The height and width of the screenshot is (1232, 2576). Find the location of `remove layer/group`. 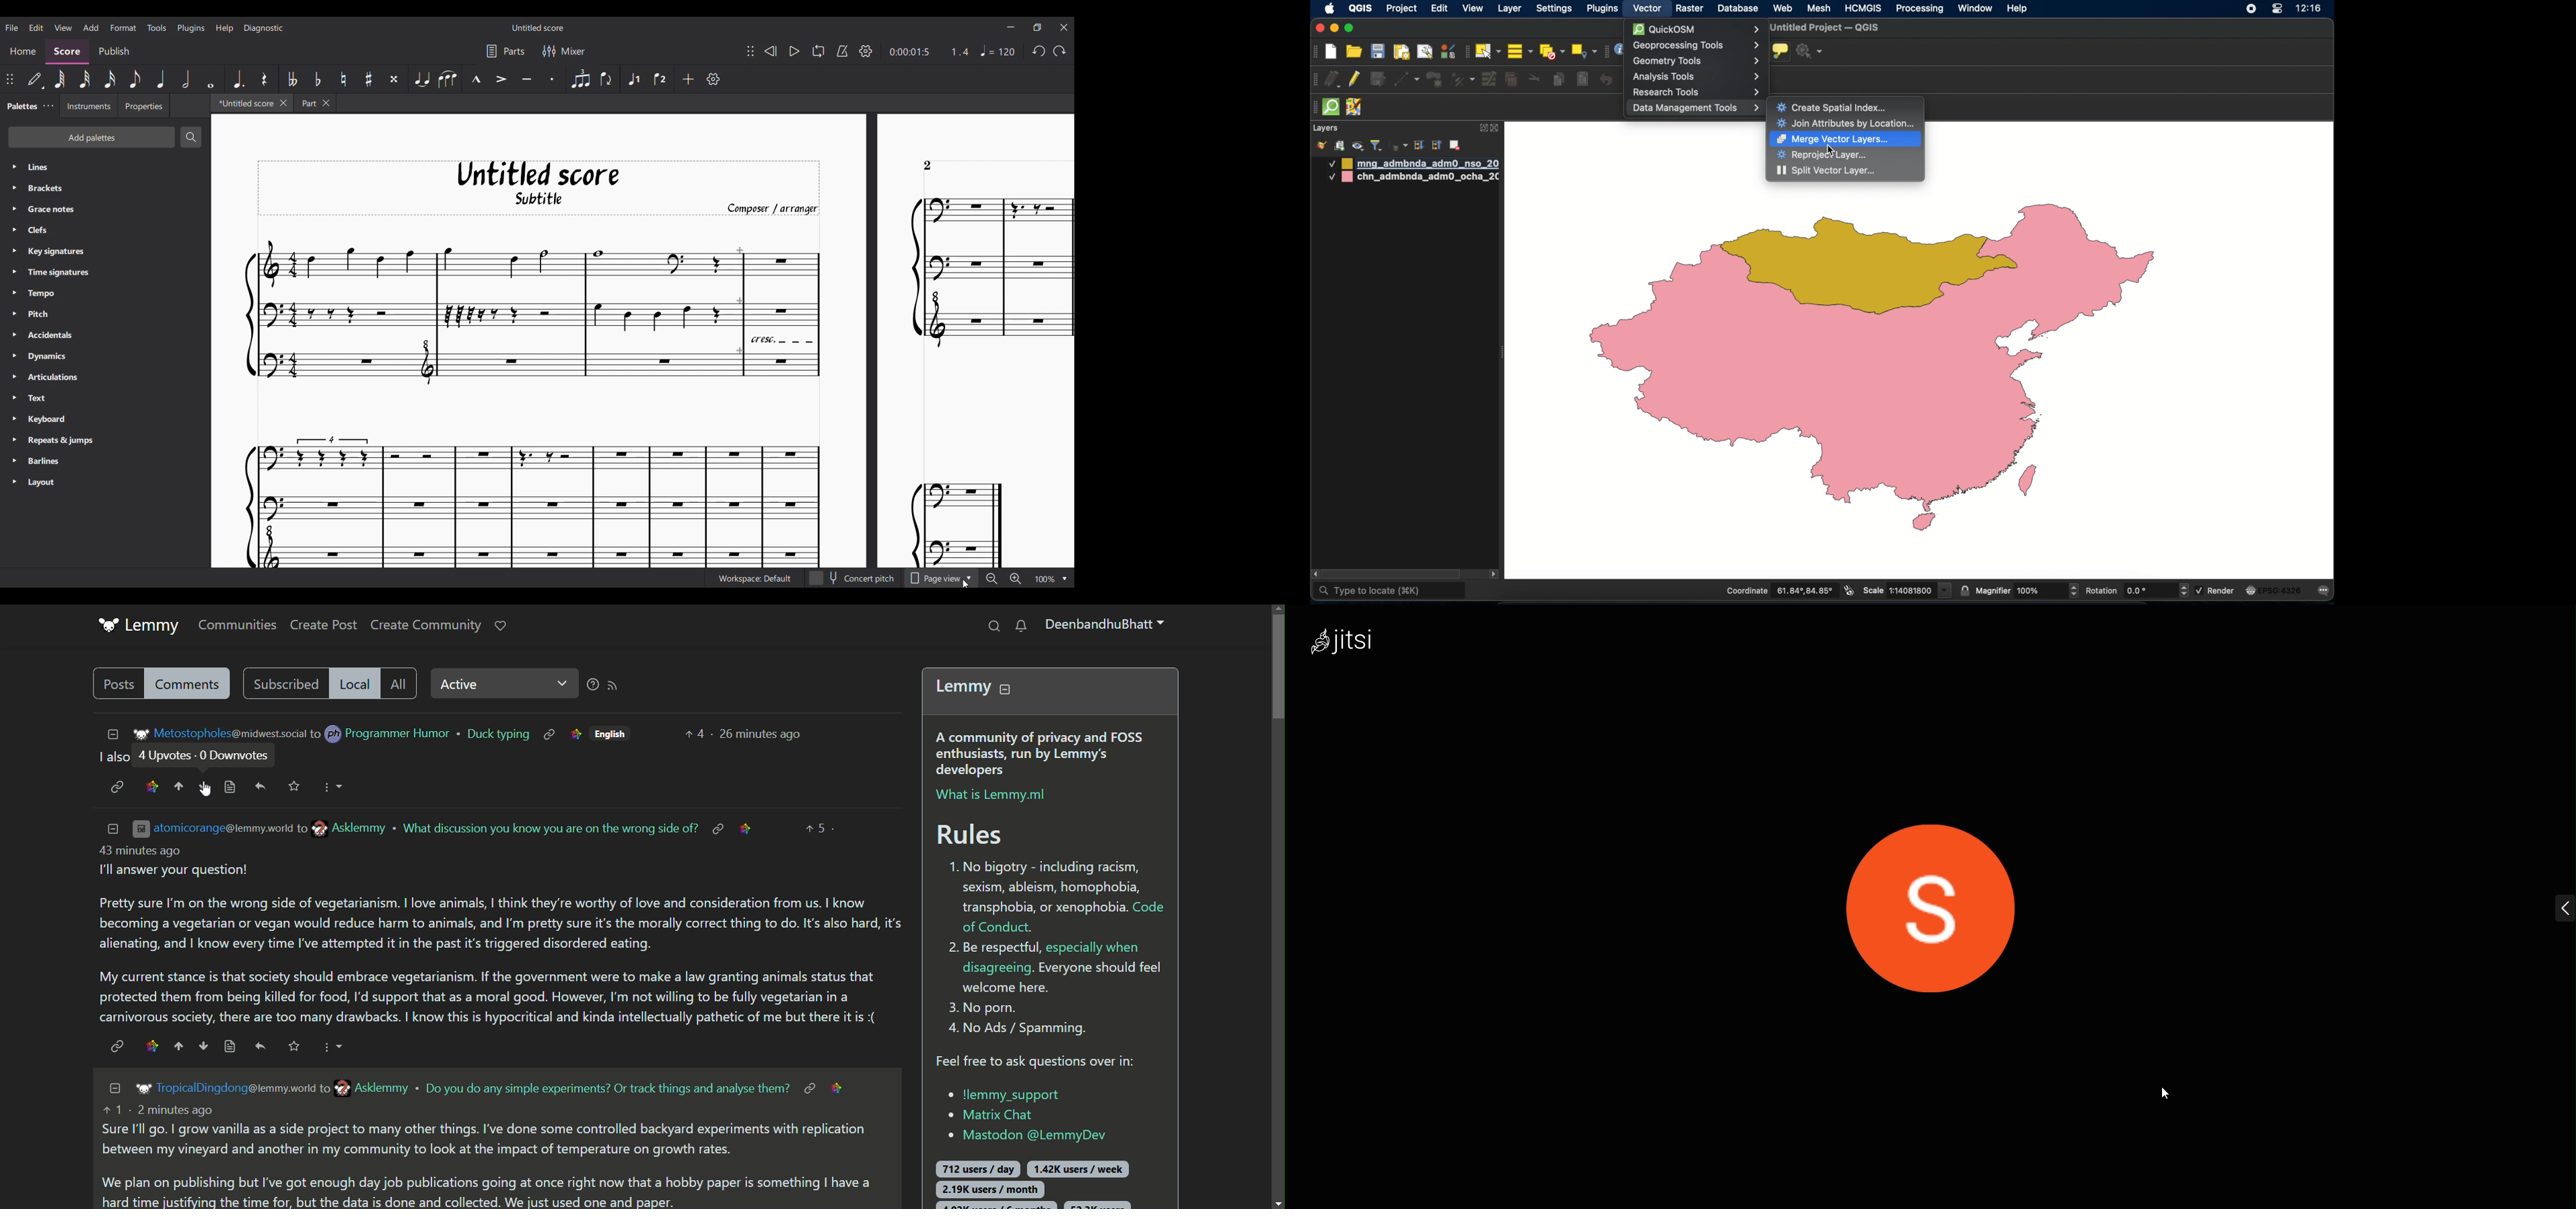

remove layer/group is located at coordinates (1457, 145).